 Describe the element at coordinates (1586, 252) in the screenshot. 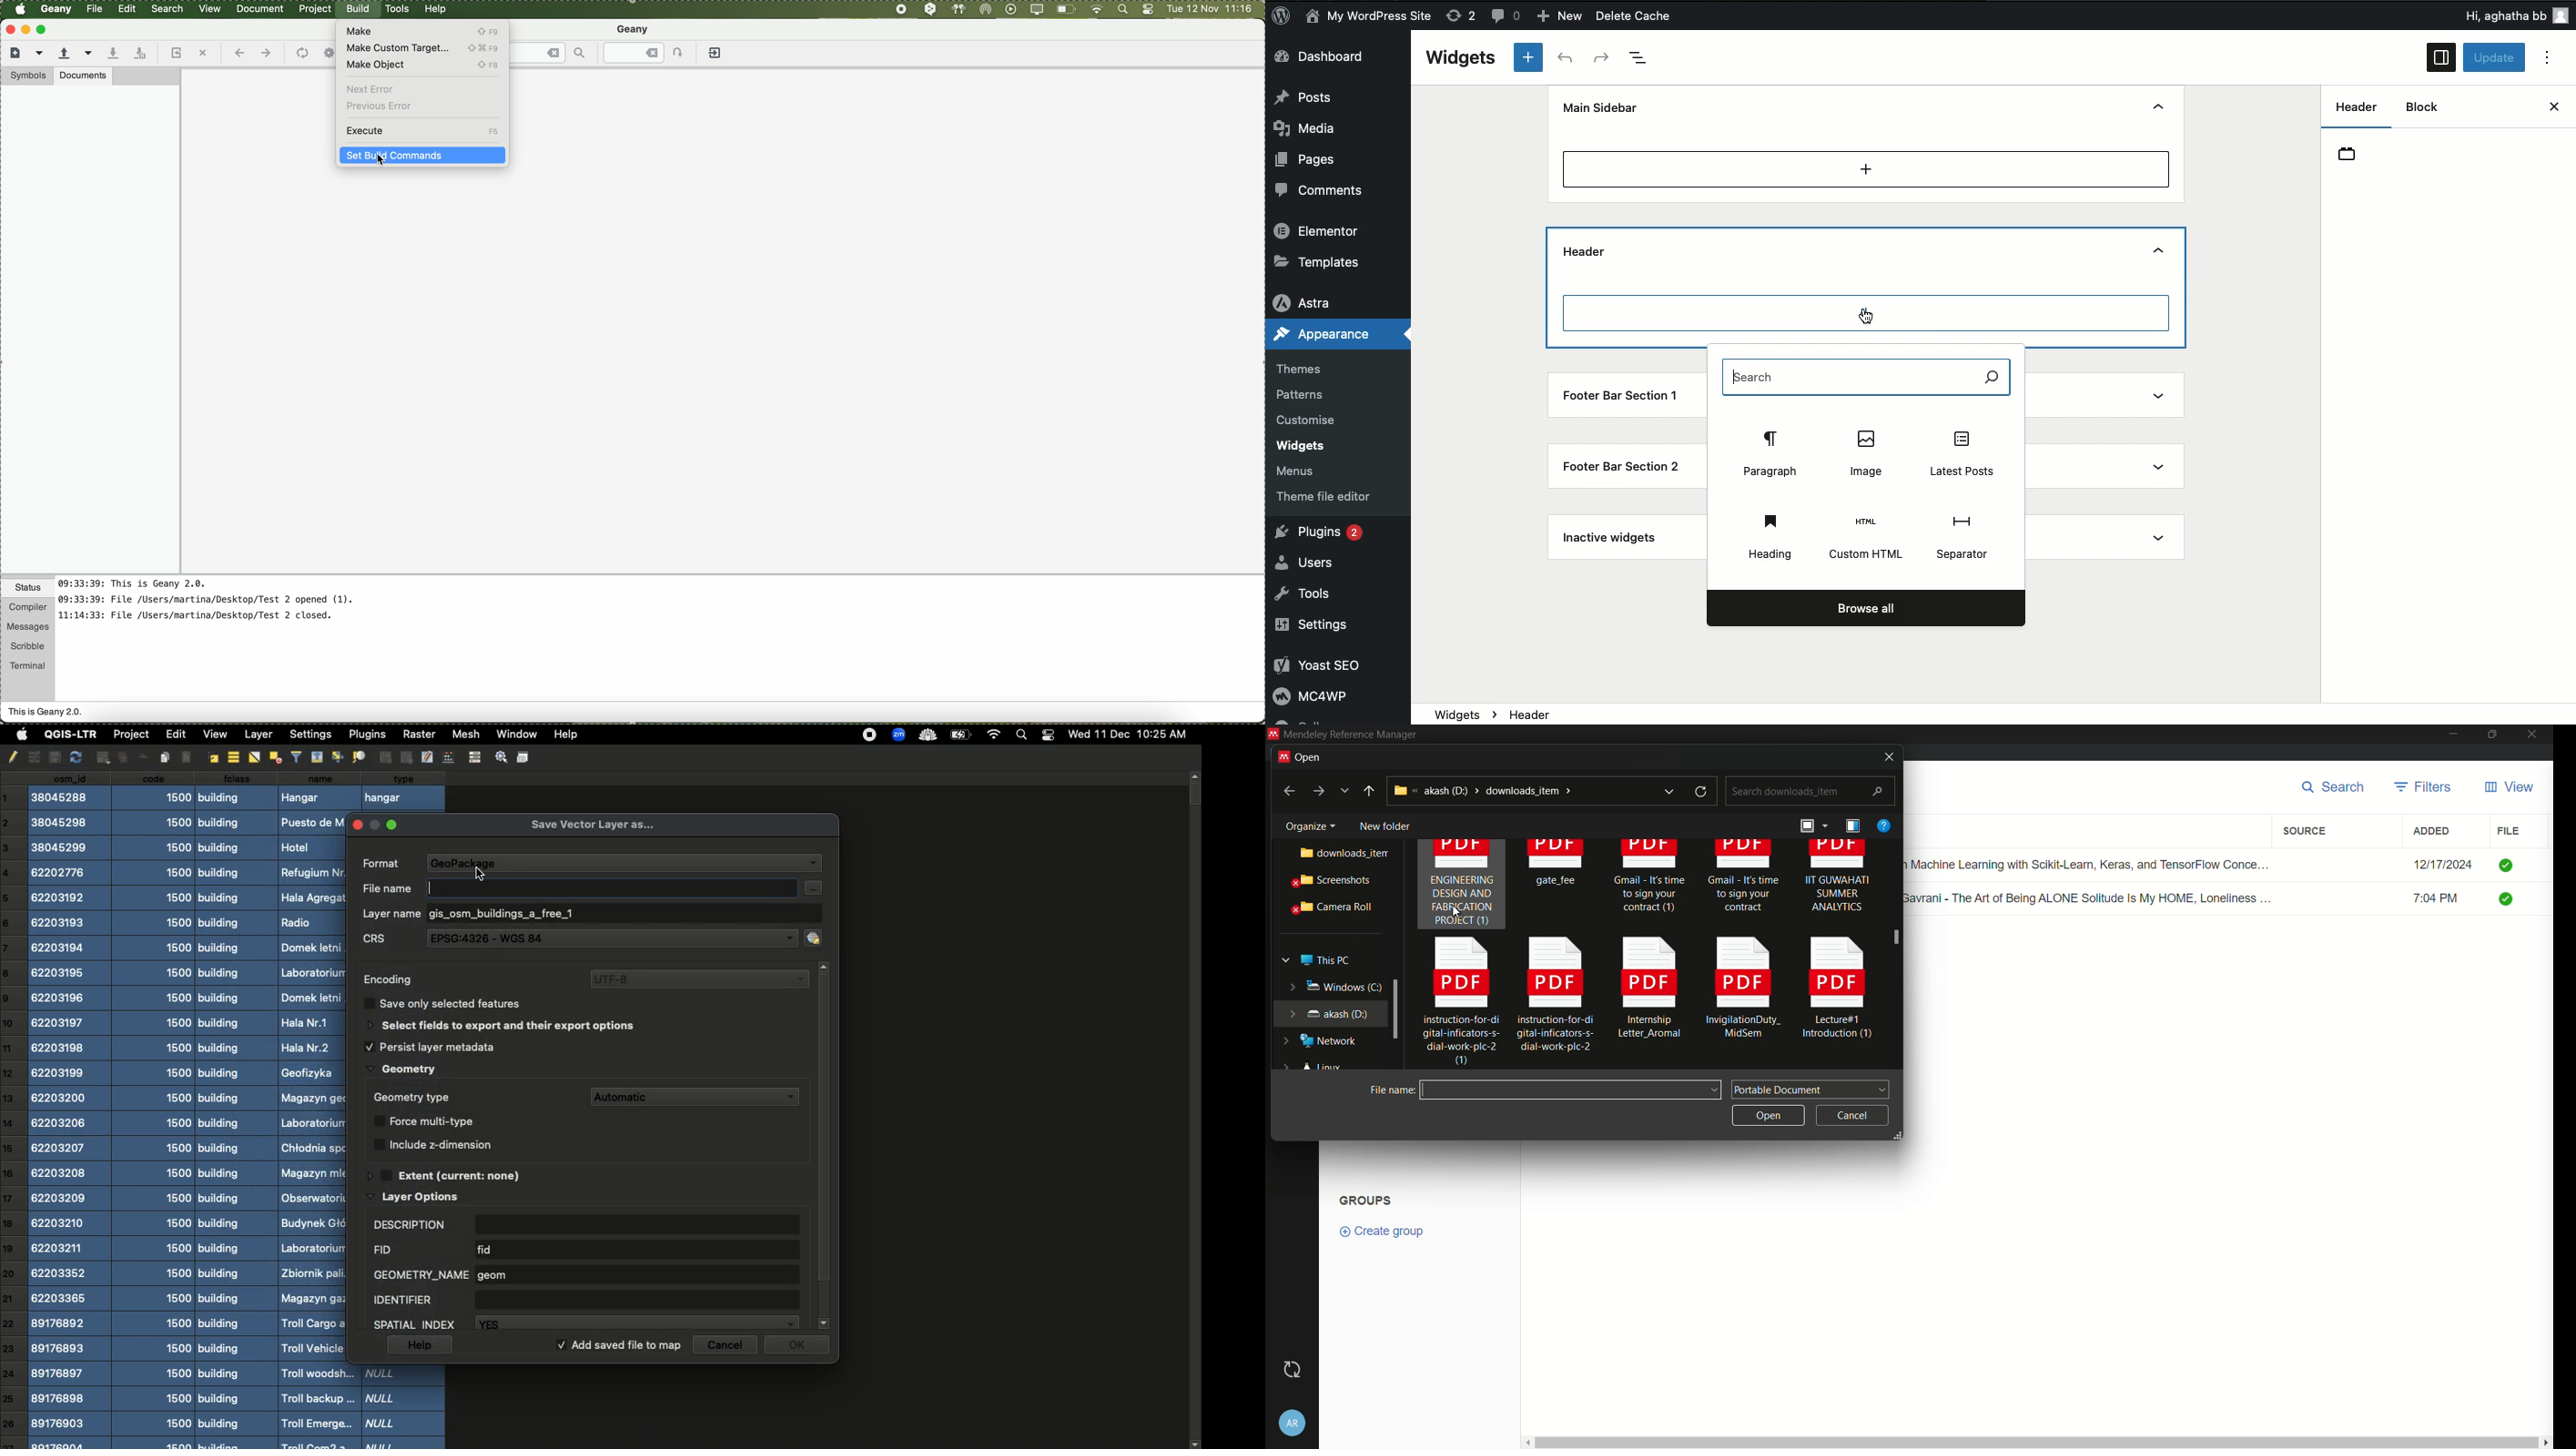

I see `Header` at that location.